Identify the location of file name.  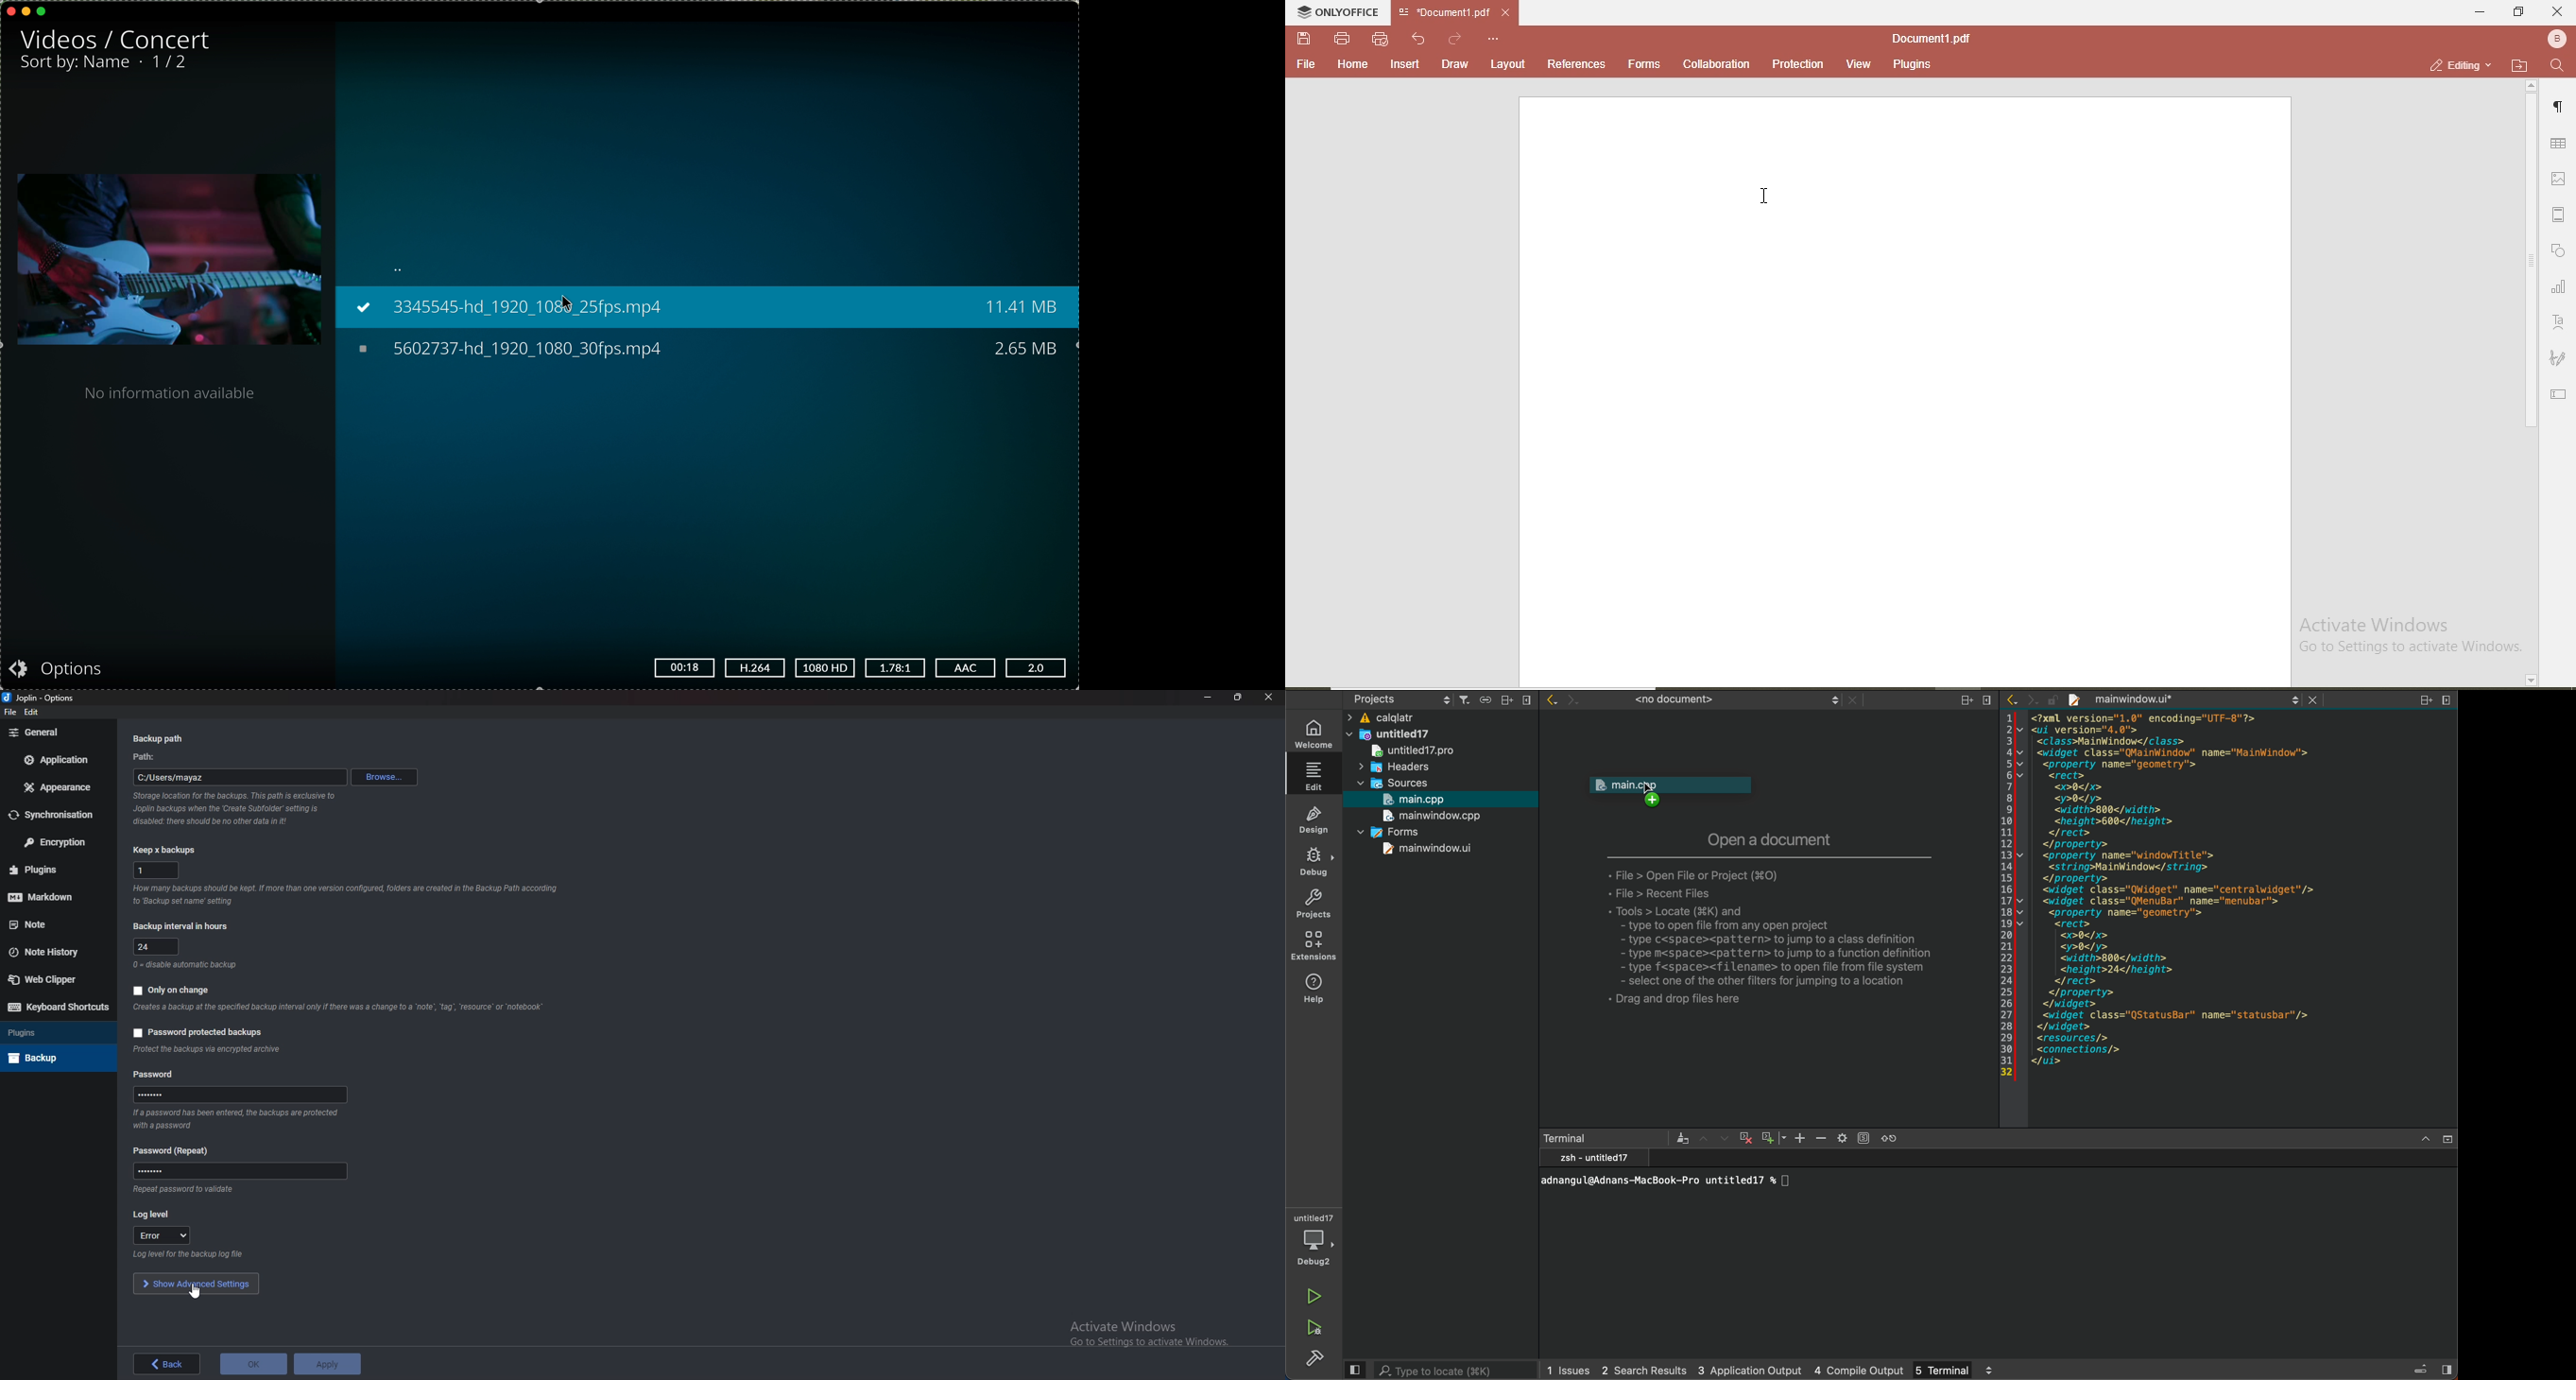
(1930, 35).